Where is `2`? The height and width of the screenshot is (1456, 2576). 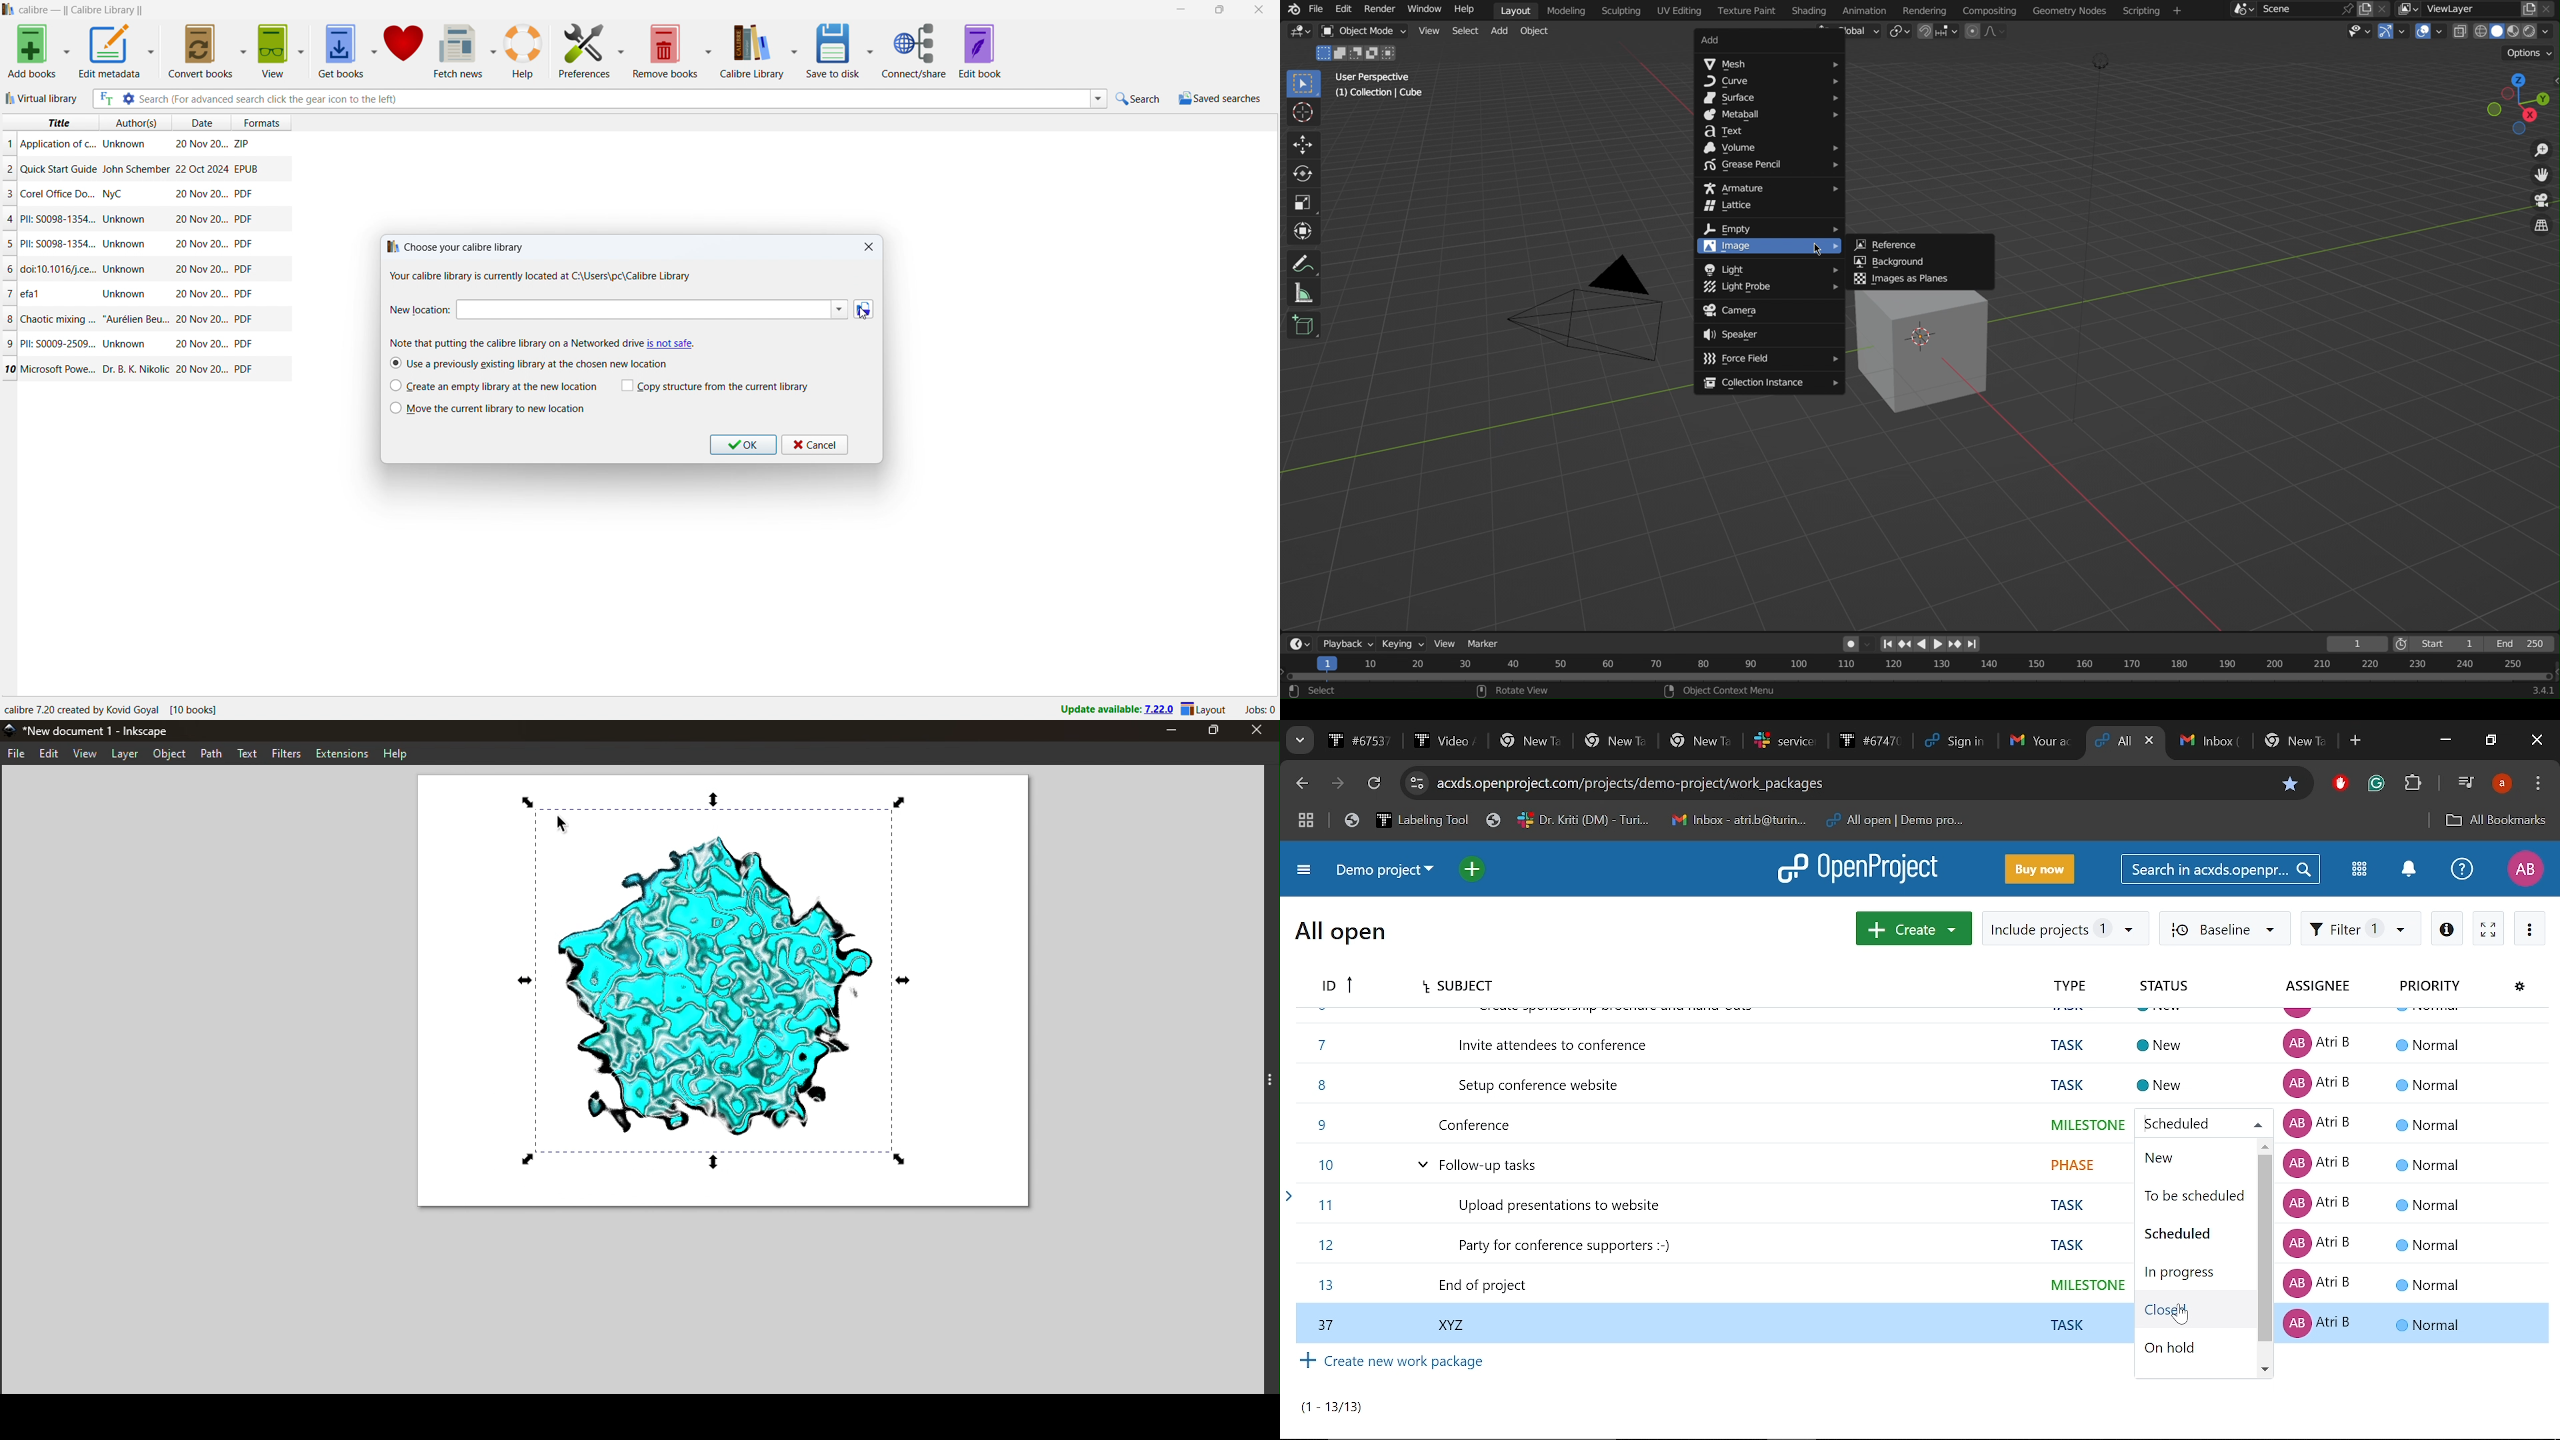 2 is located at coordinates (9, 171).